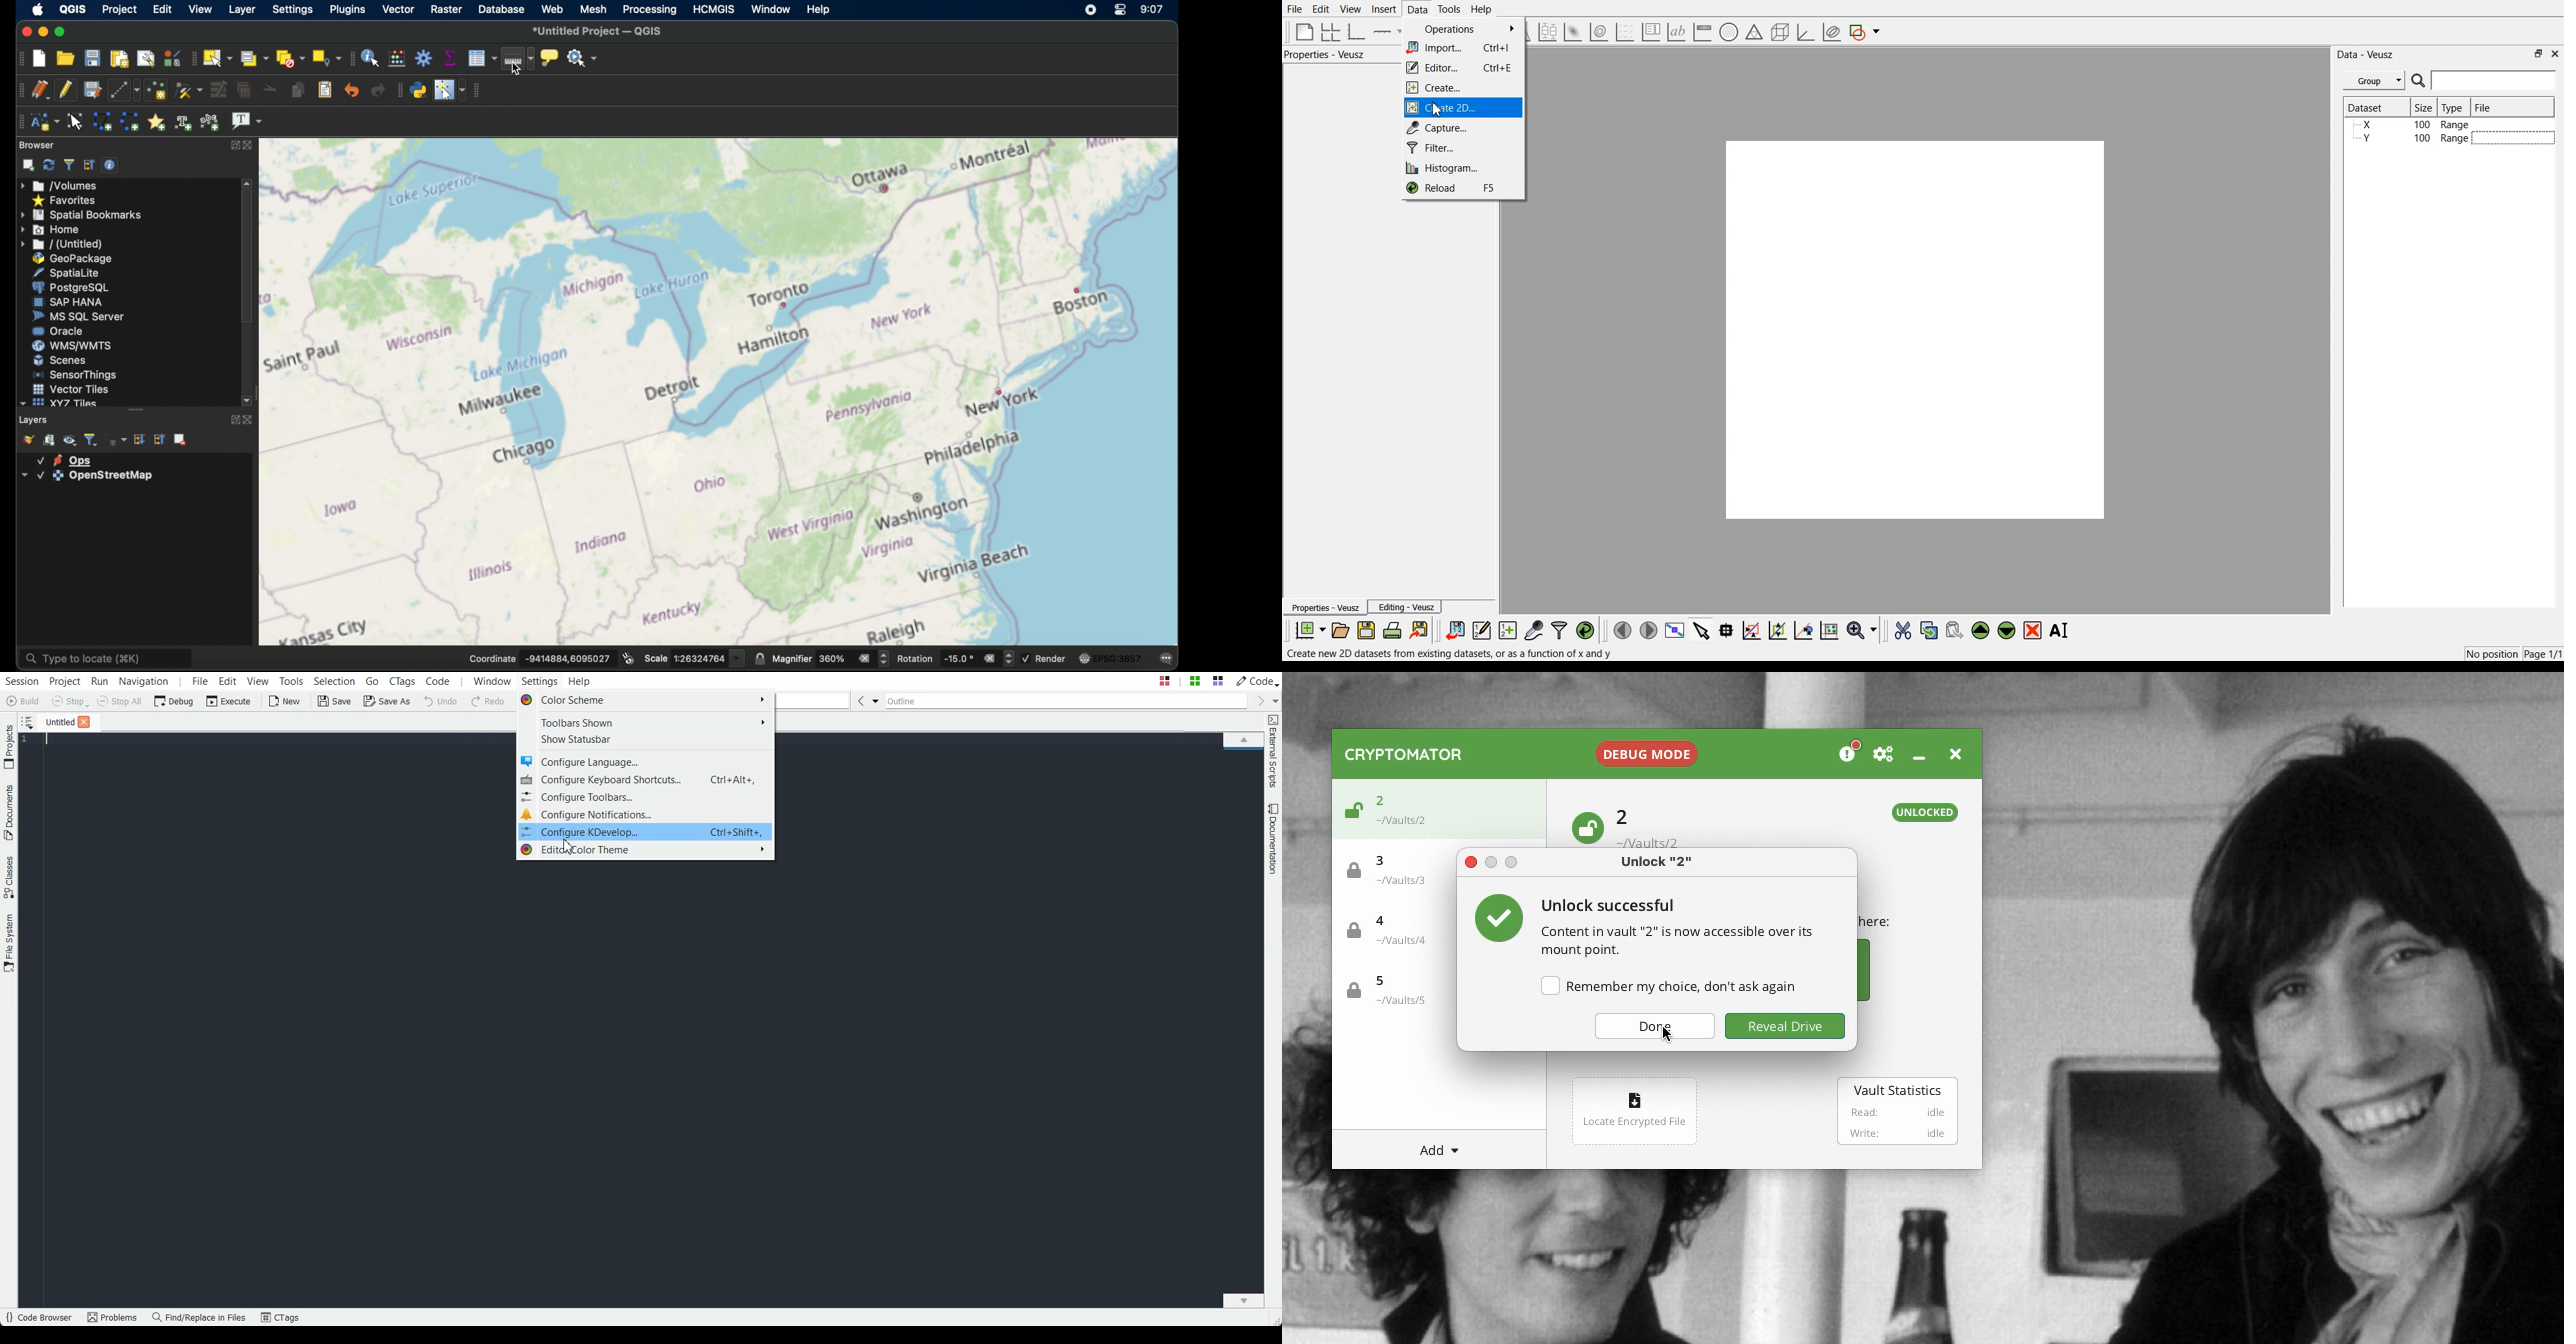 This screenshot has width=2576, height=1344. I want to click on select features by value, so click(254, 58).